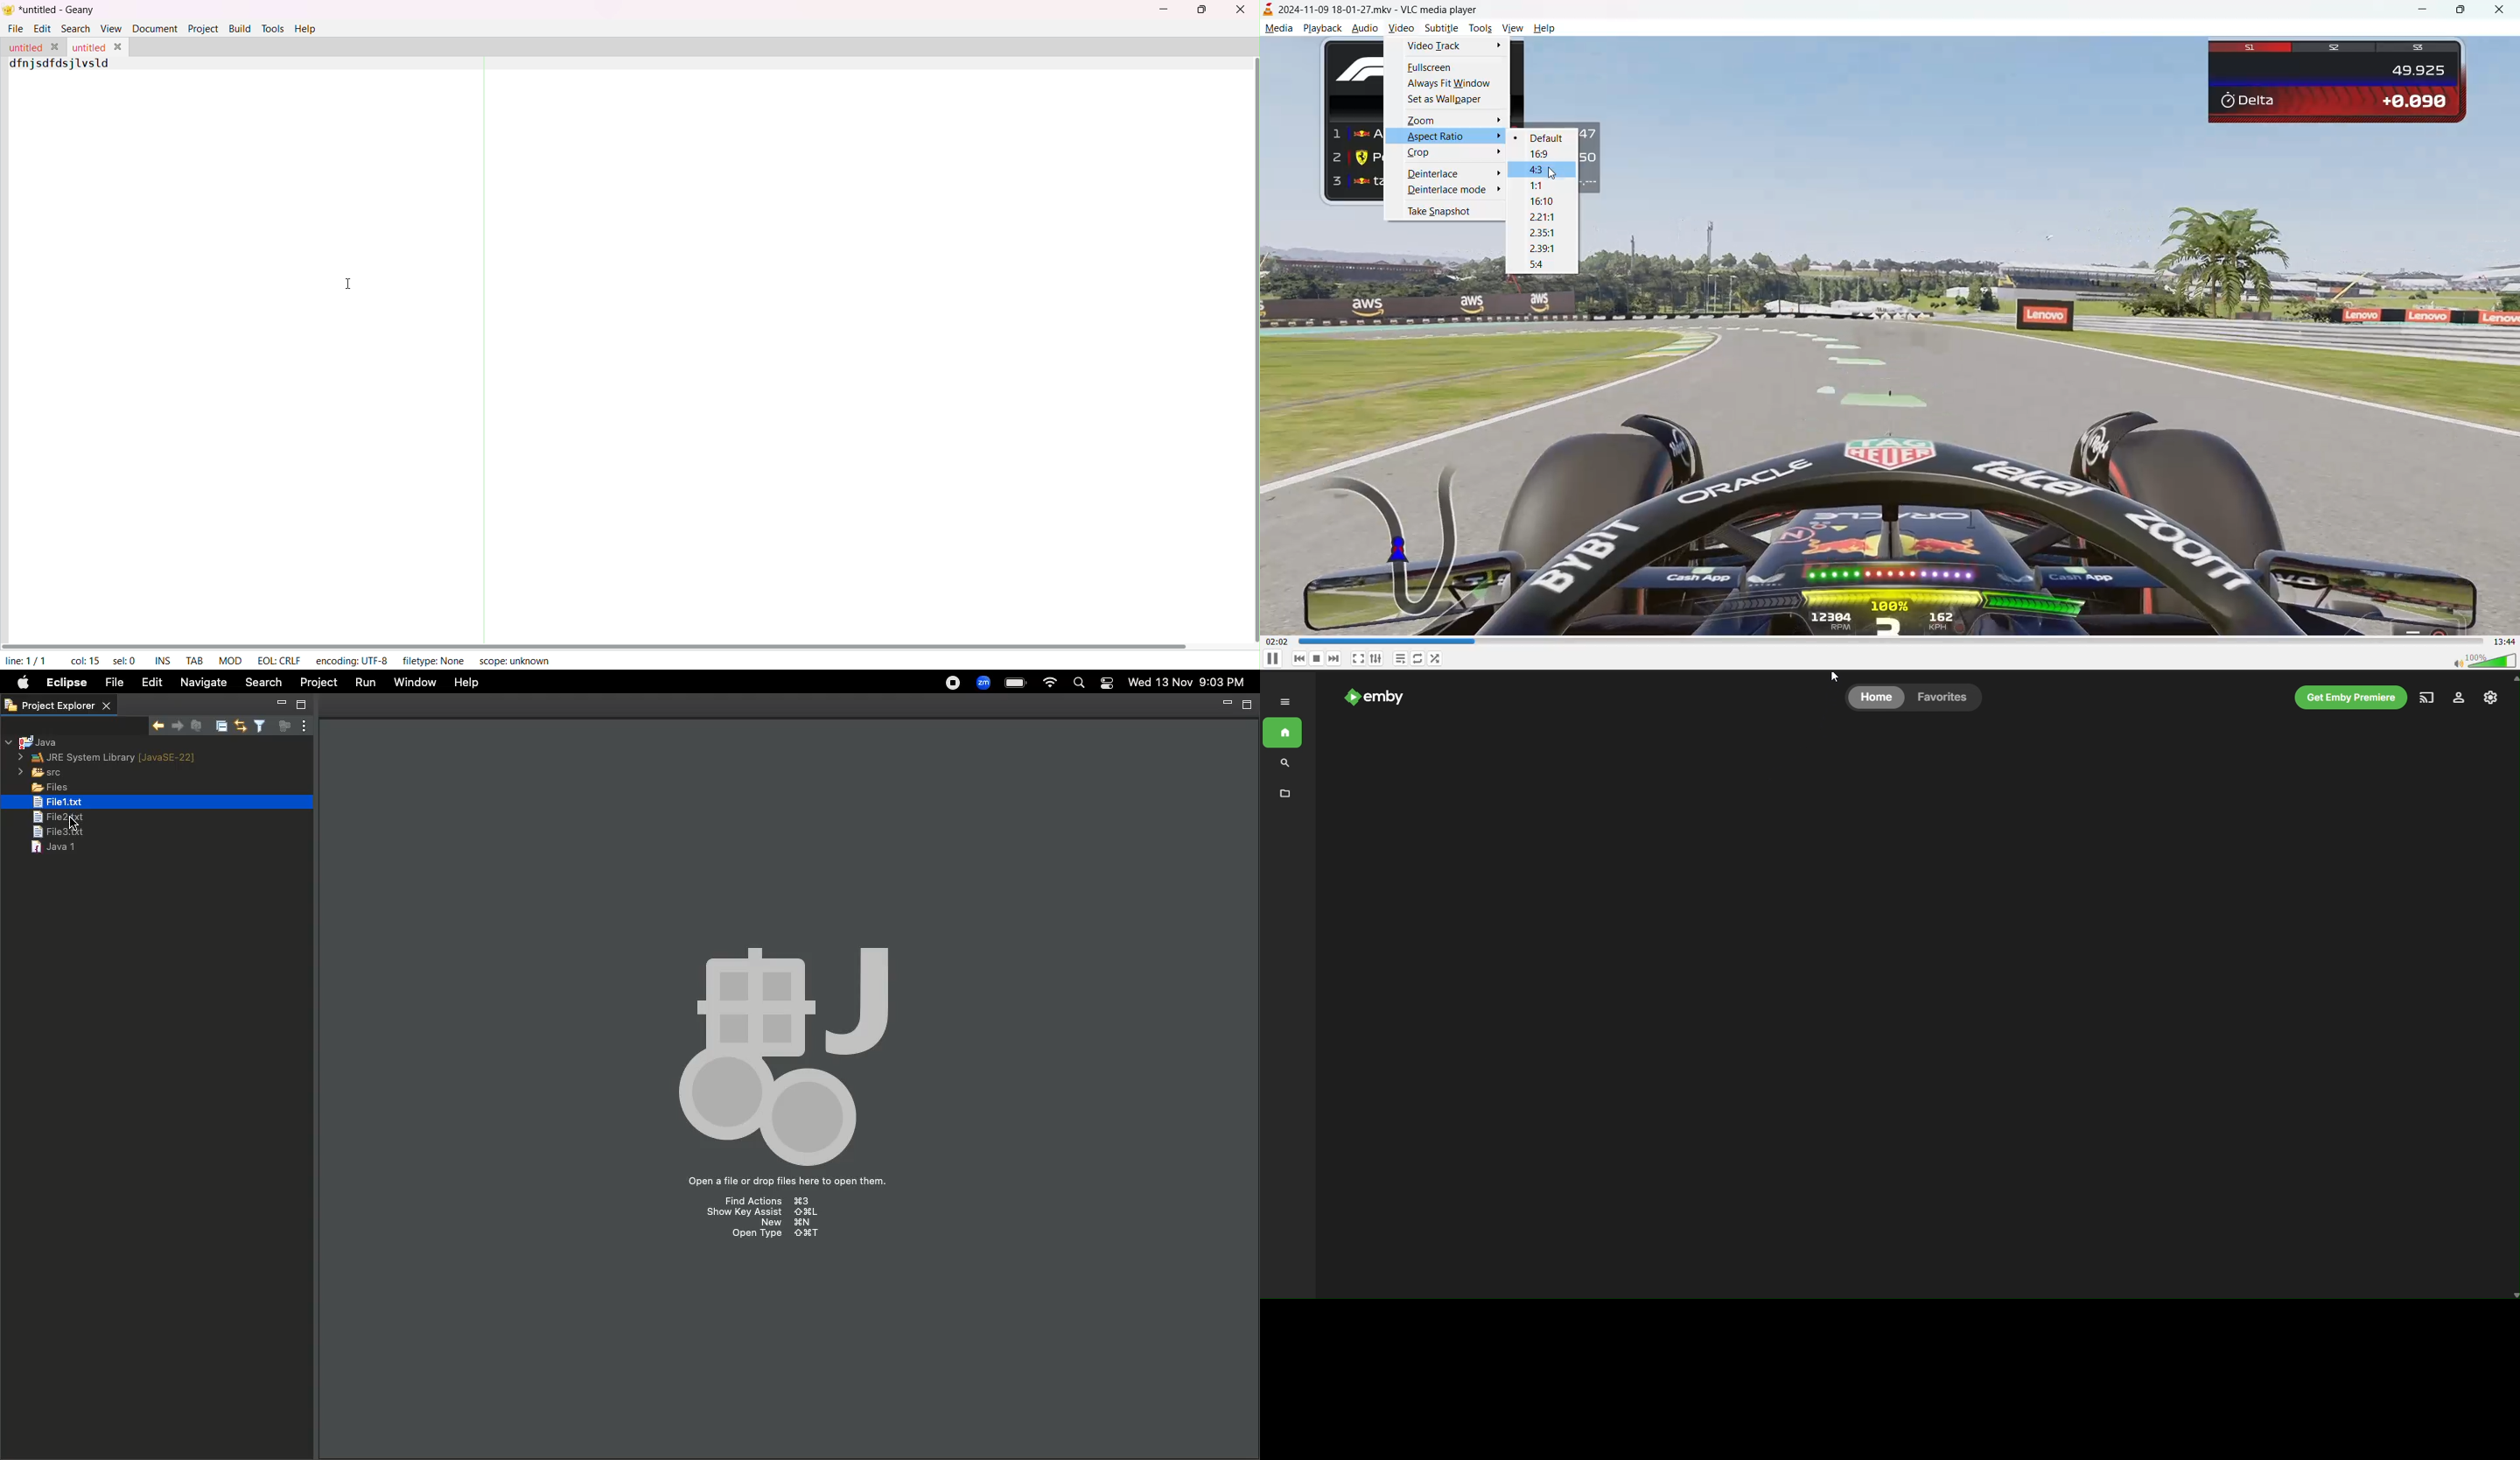 The width and height of the screenshot is (2520, 1484). I want to click on deinterlace, so click(1435, 175).